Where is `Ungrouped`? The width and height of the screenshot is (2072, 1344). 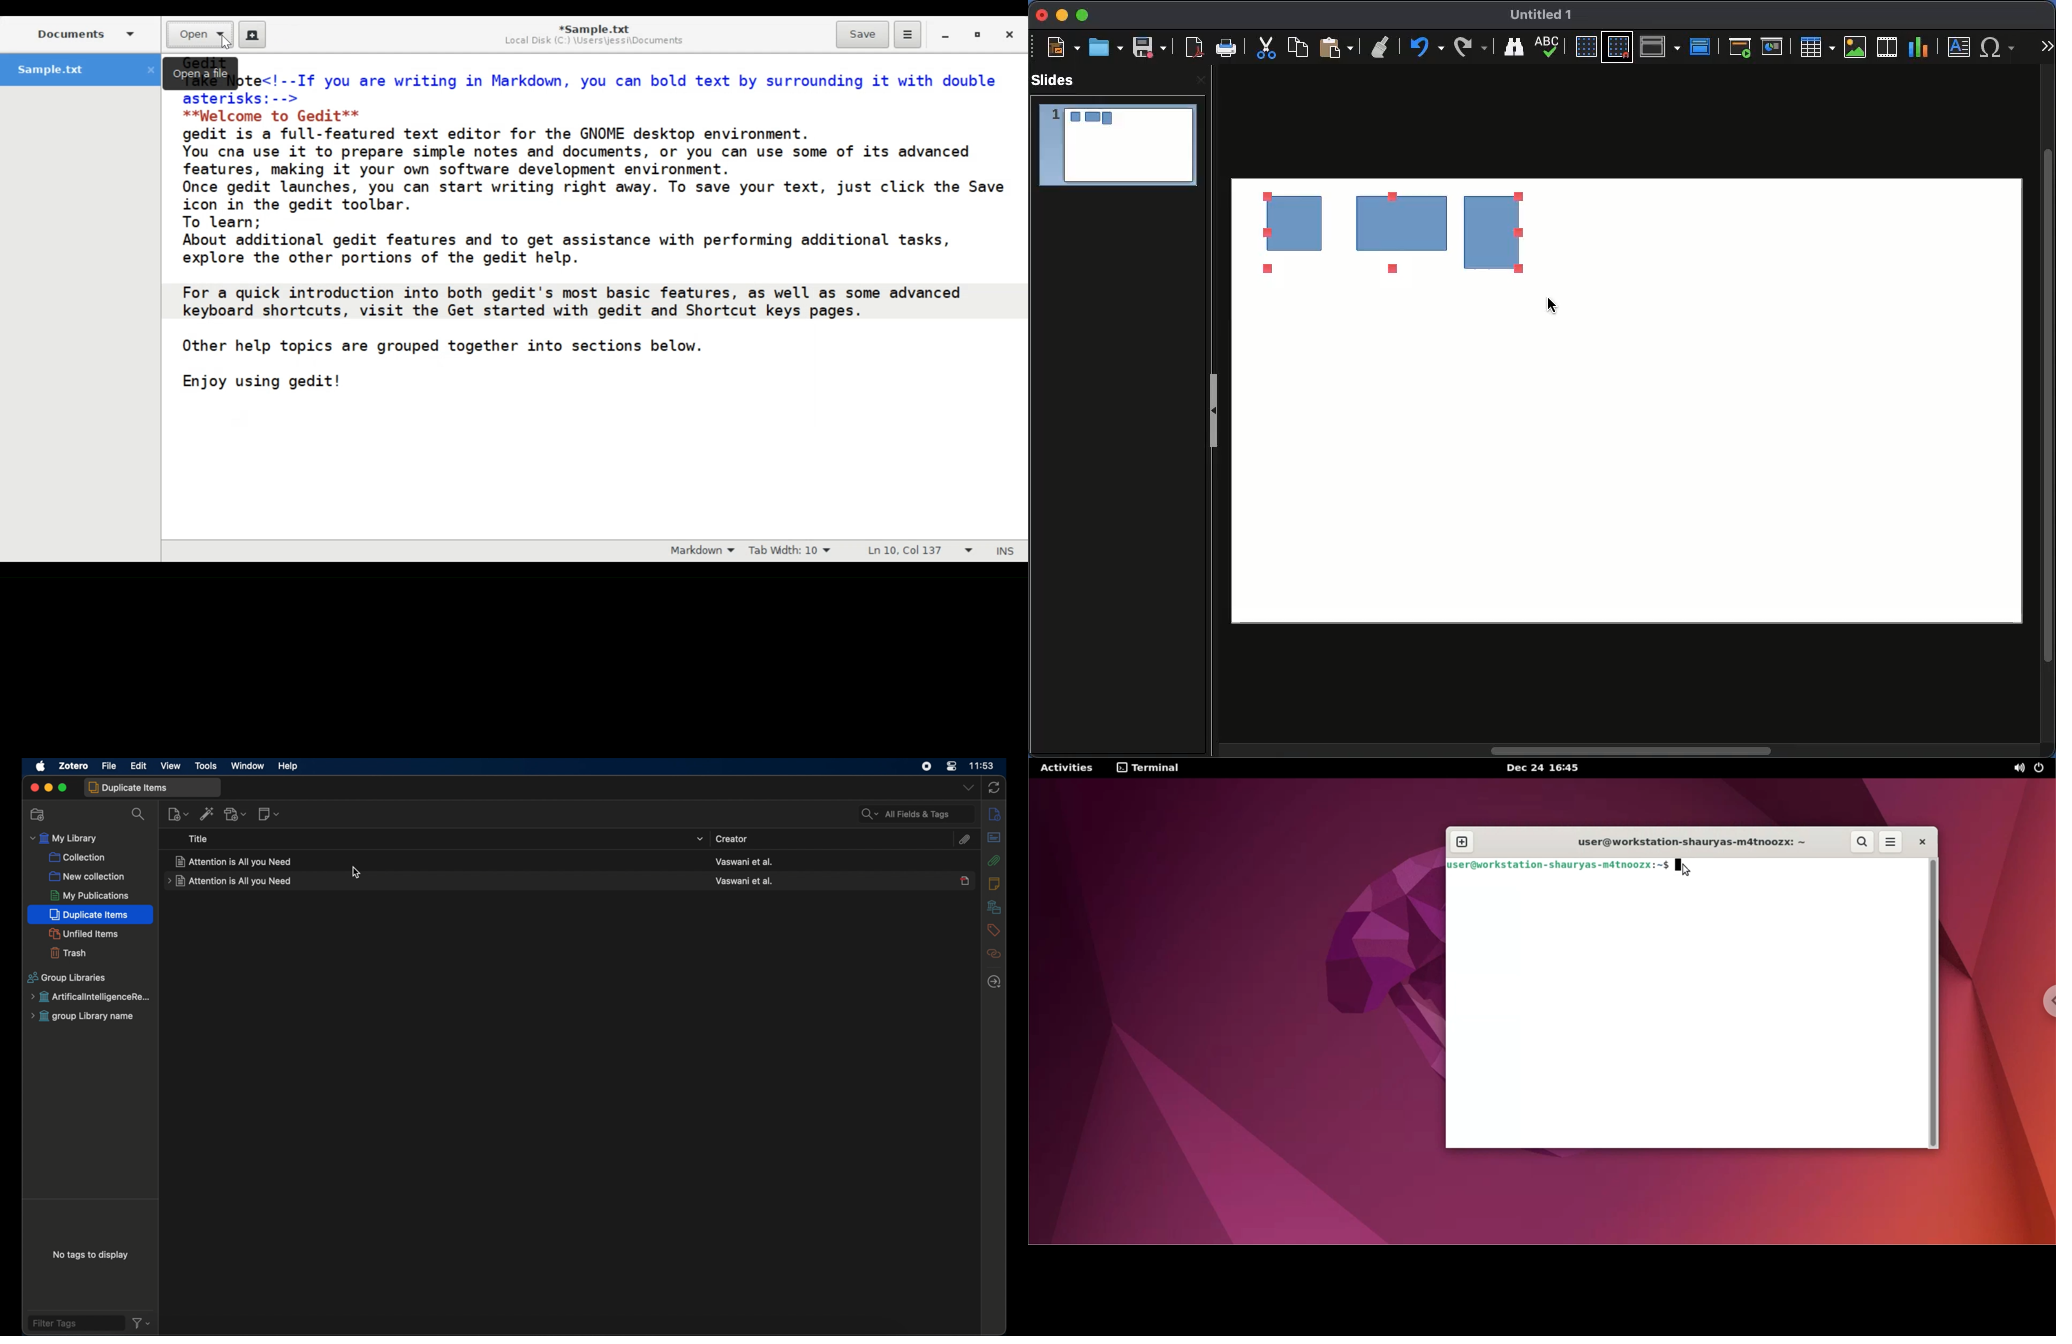
Ungrouped is located at coordinates (1390, 229).